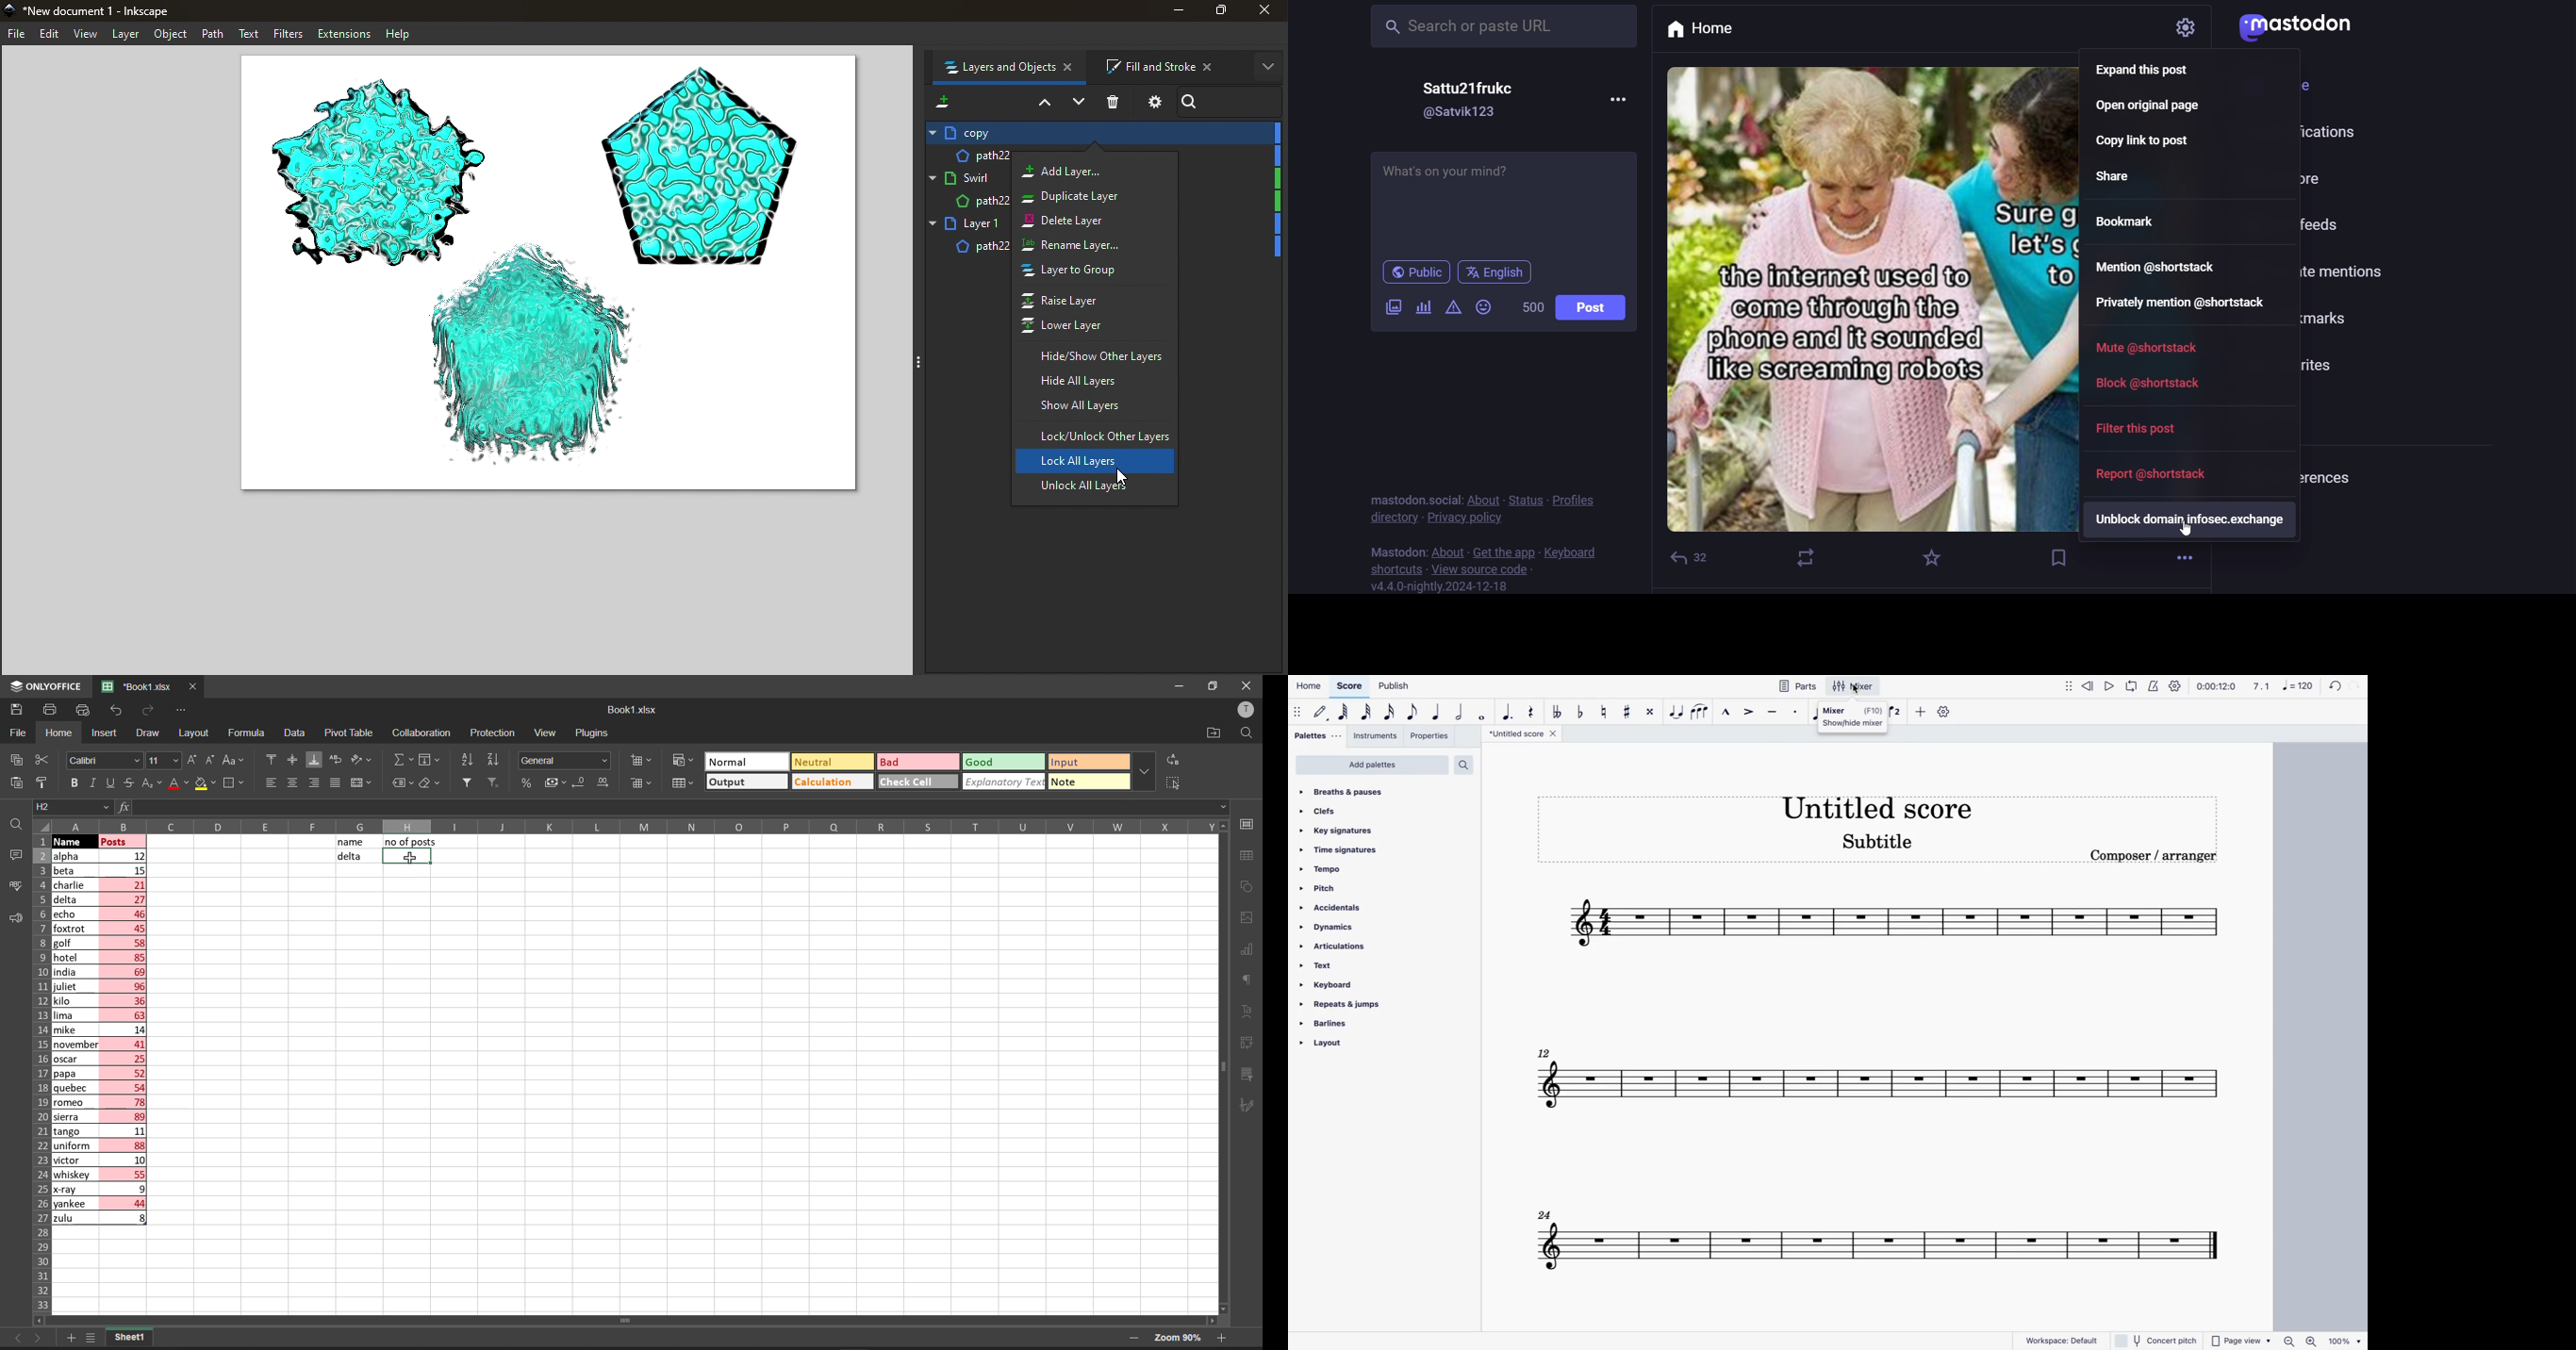  What do you see at coordinates (151, 781) in the screenshot?
I see `subscript\superscript` at bounding box center [151, 781].